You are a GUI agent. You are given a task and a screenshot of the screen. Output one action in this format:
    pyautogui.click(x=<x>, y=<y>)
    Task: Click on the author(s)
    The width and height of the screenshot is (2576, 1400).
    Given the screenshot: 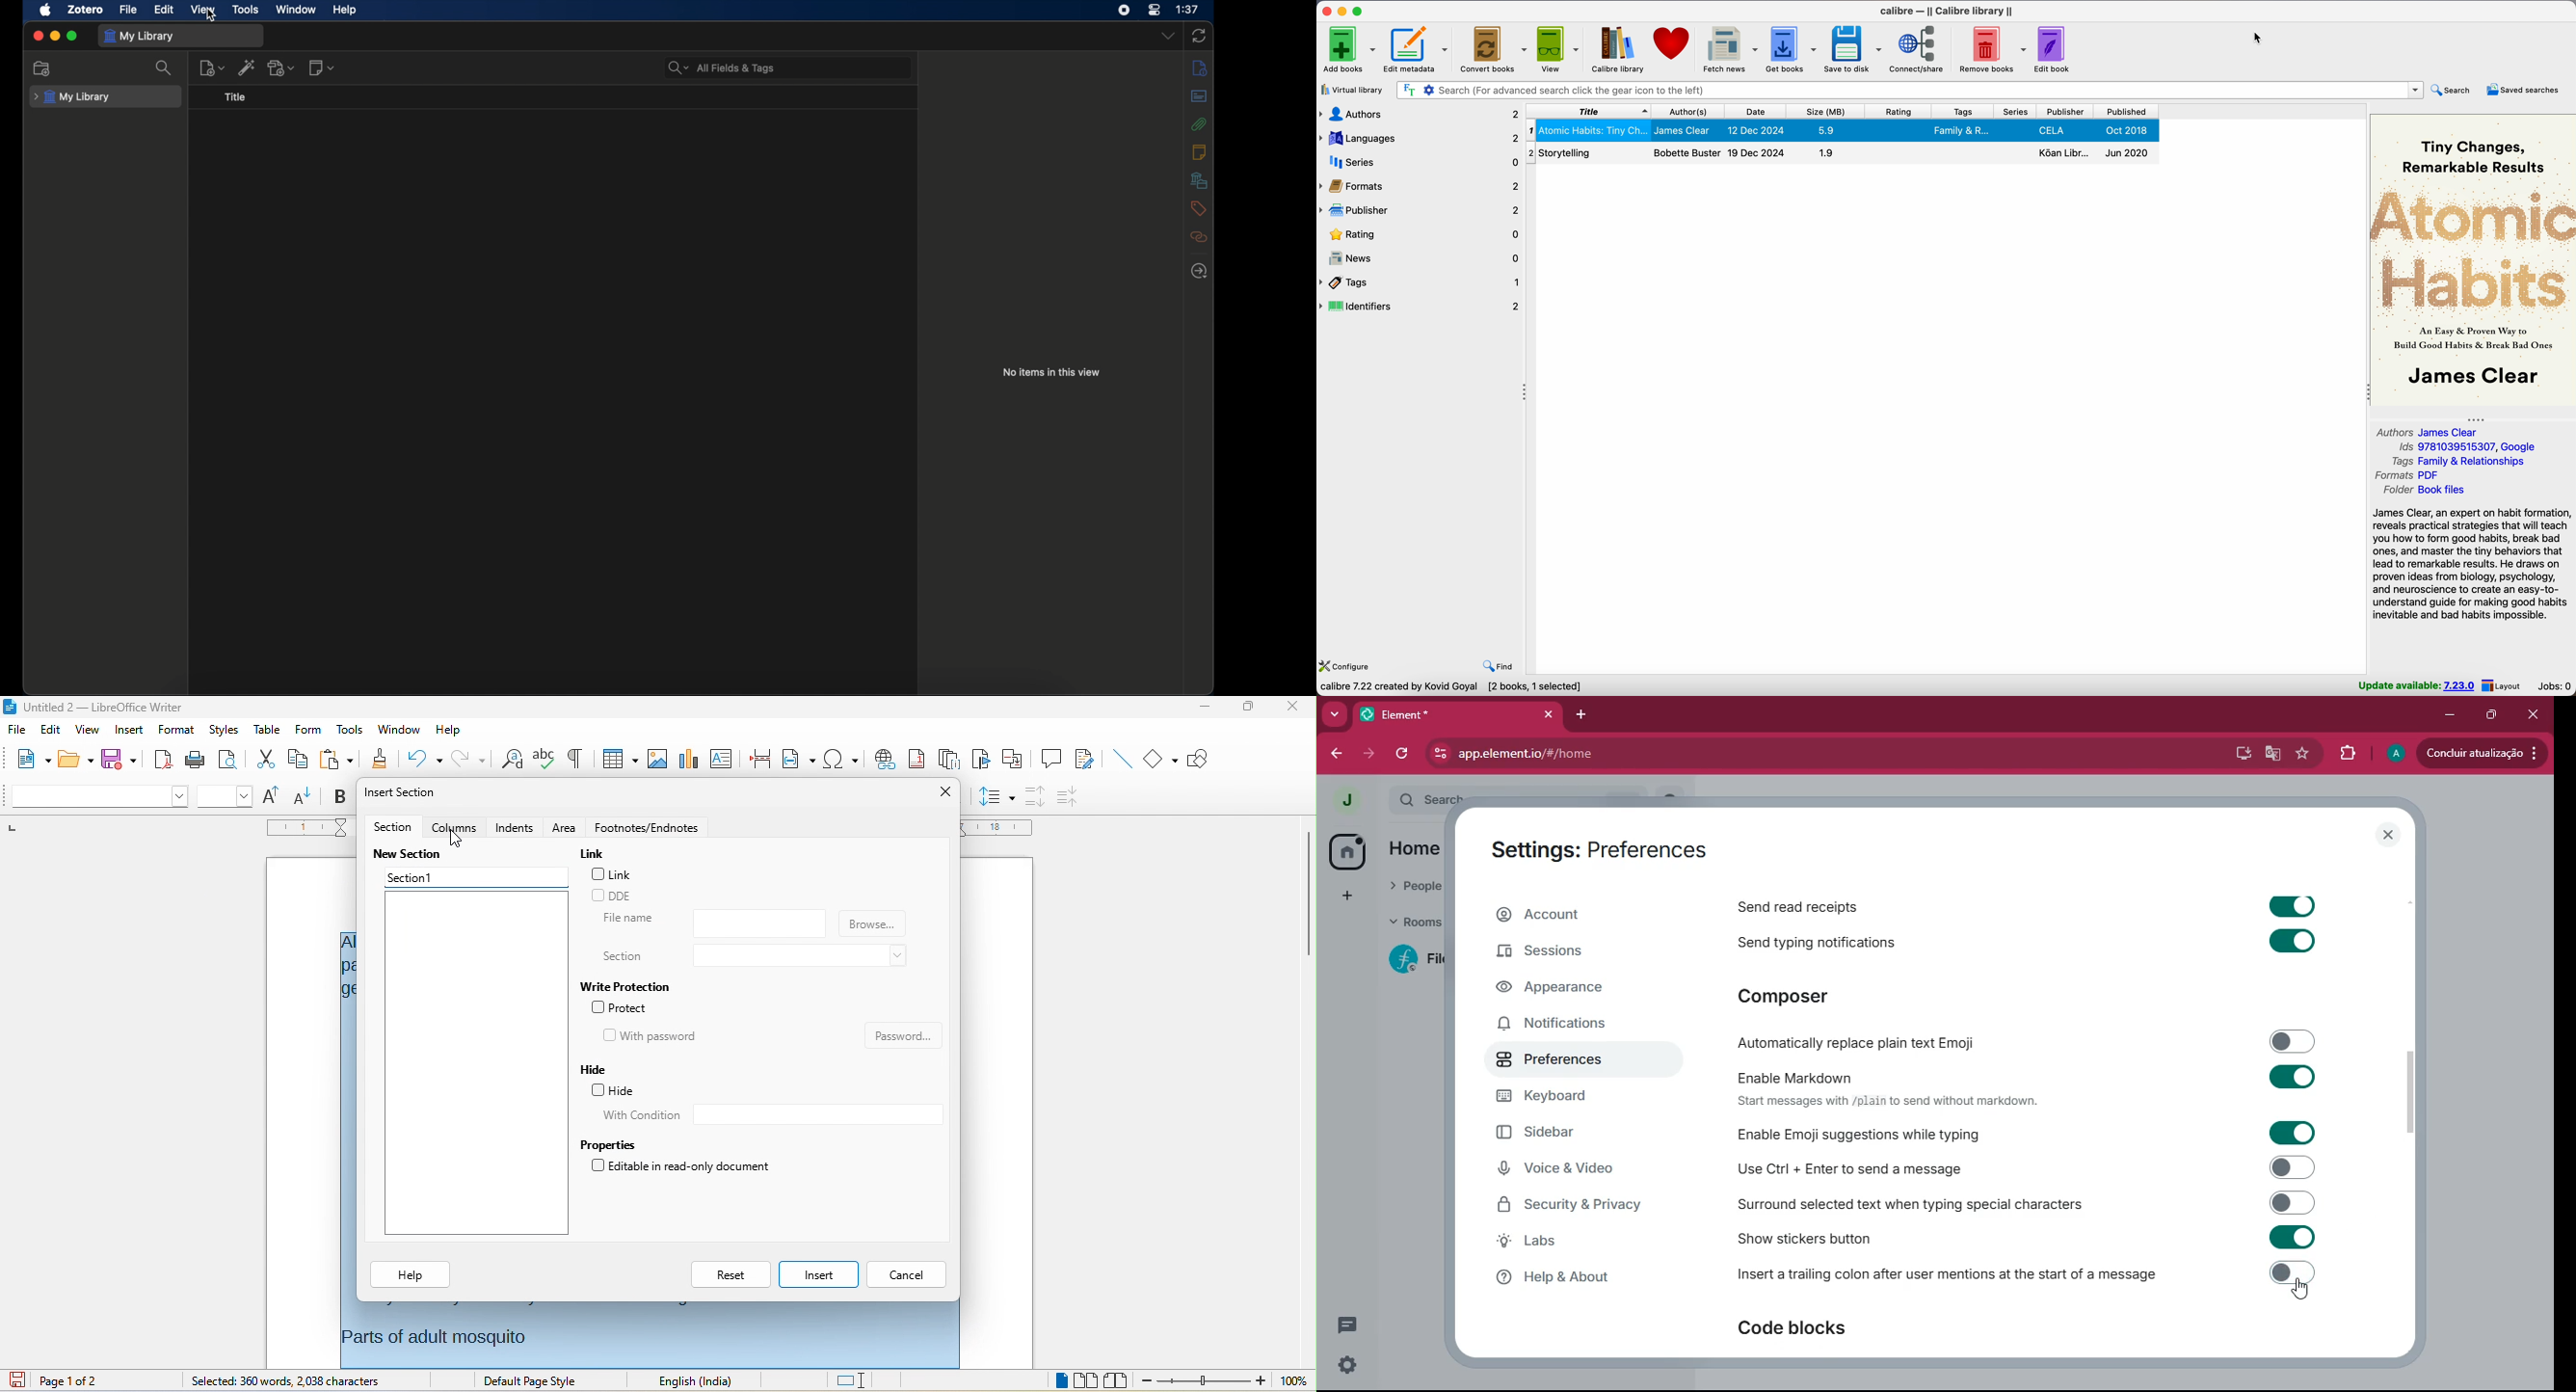 What is the action you would take?
    pyautogui.click(x=1688, y=111)
    